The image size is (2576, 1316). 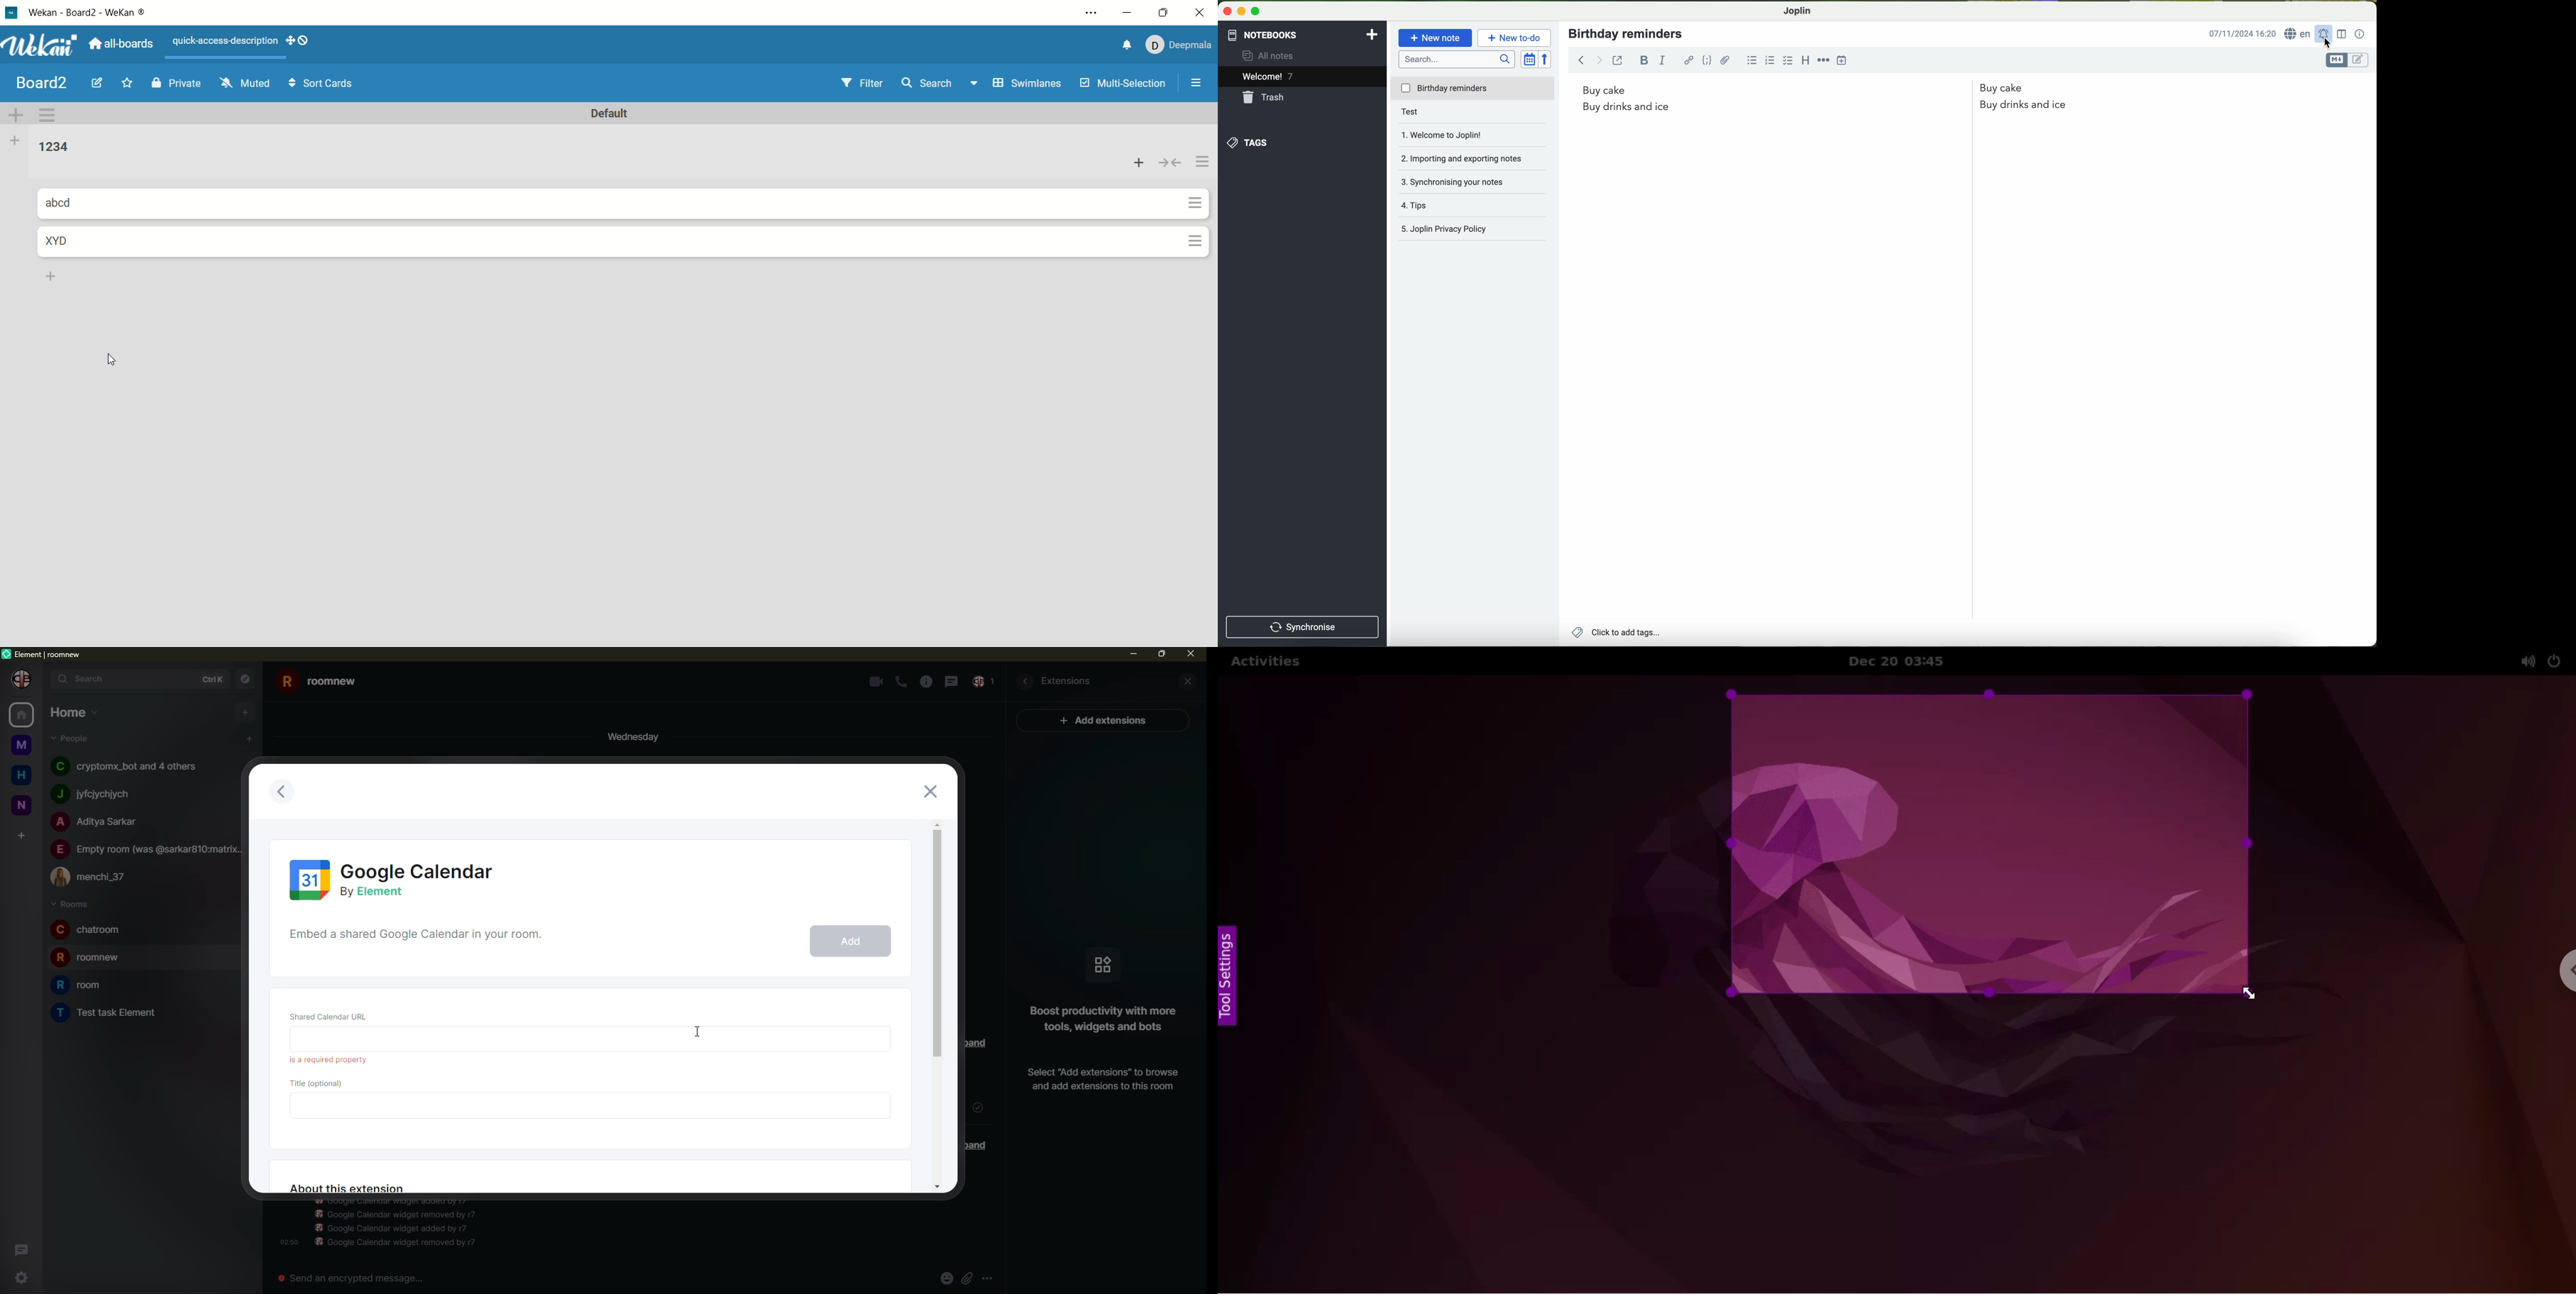 I want to click on welcome 6, so click(x=1268, y=77).